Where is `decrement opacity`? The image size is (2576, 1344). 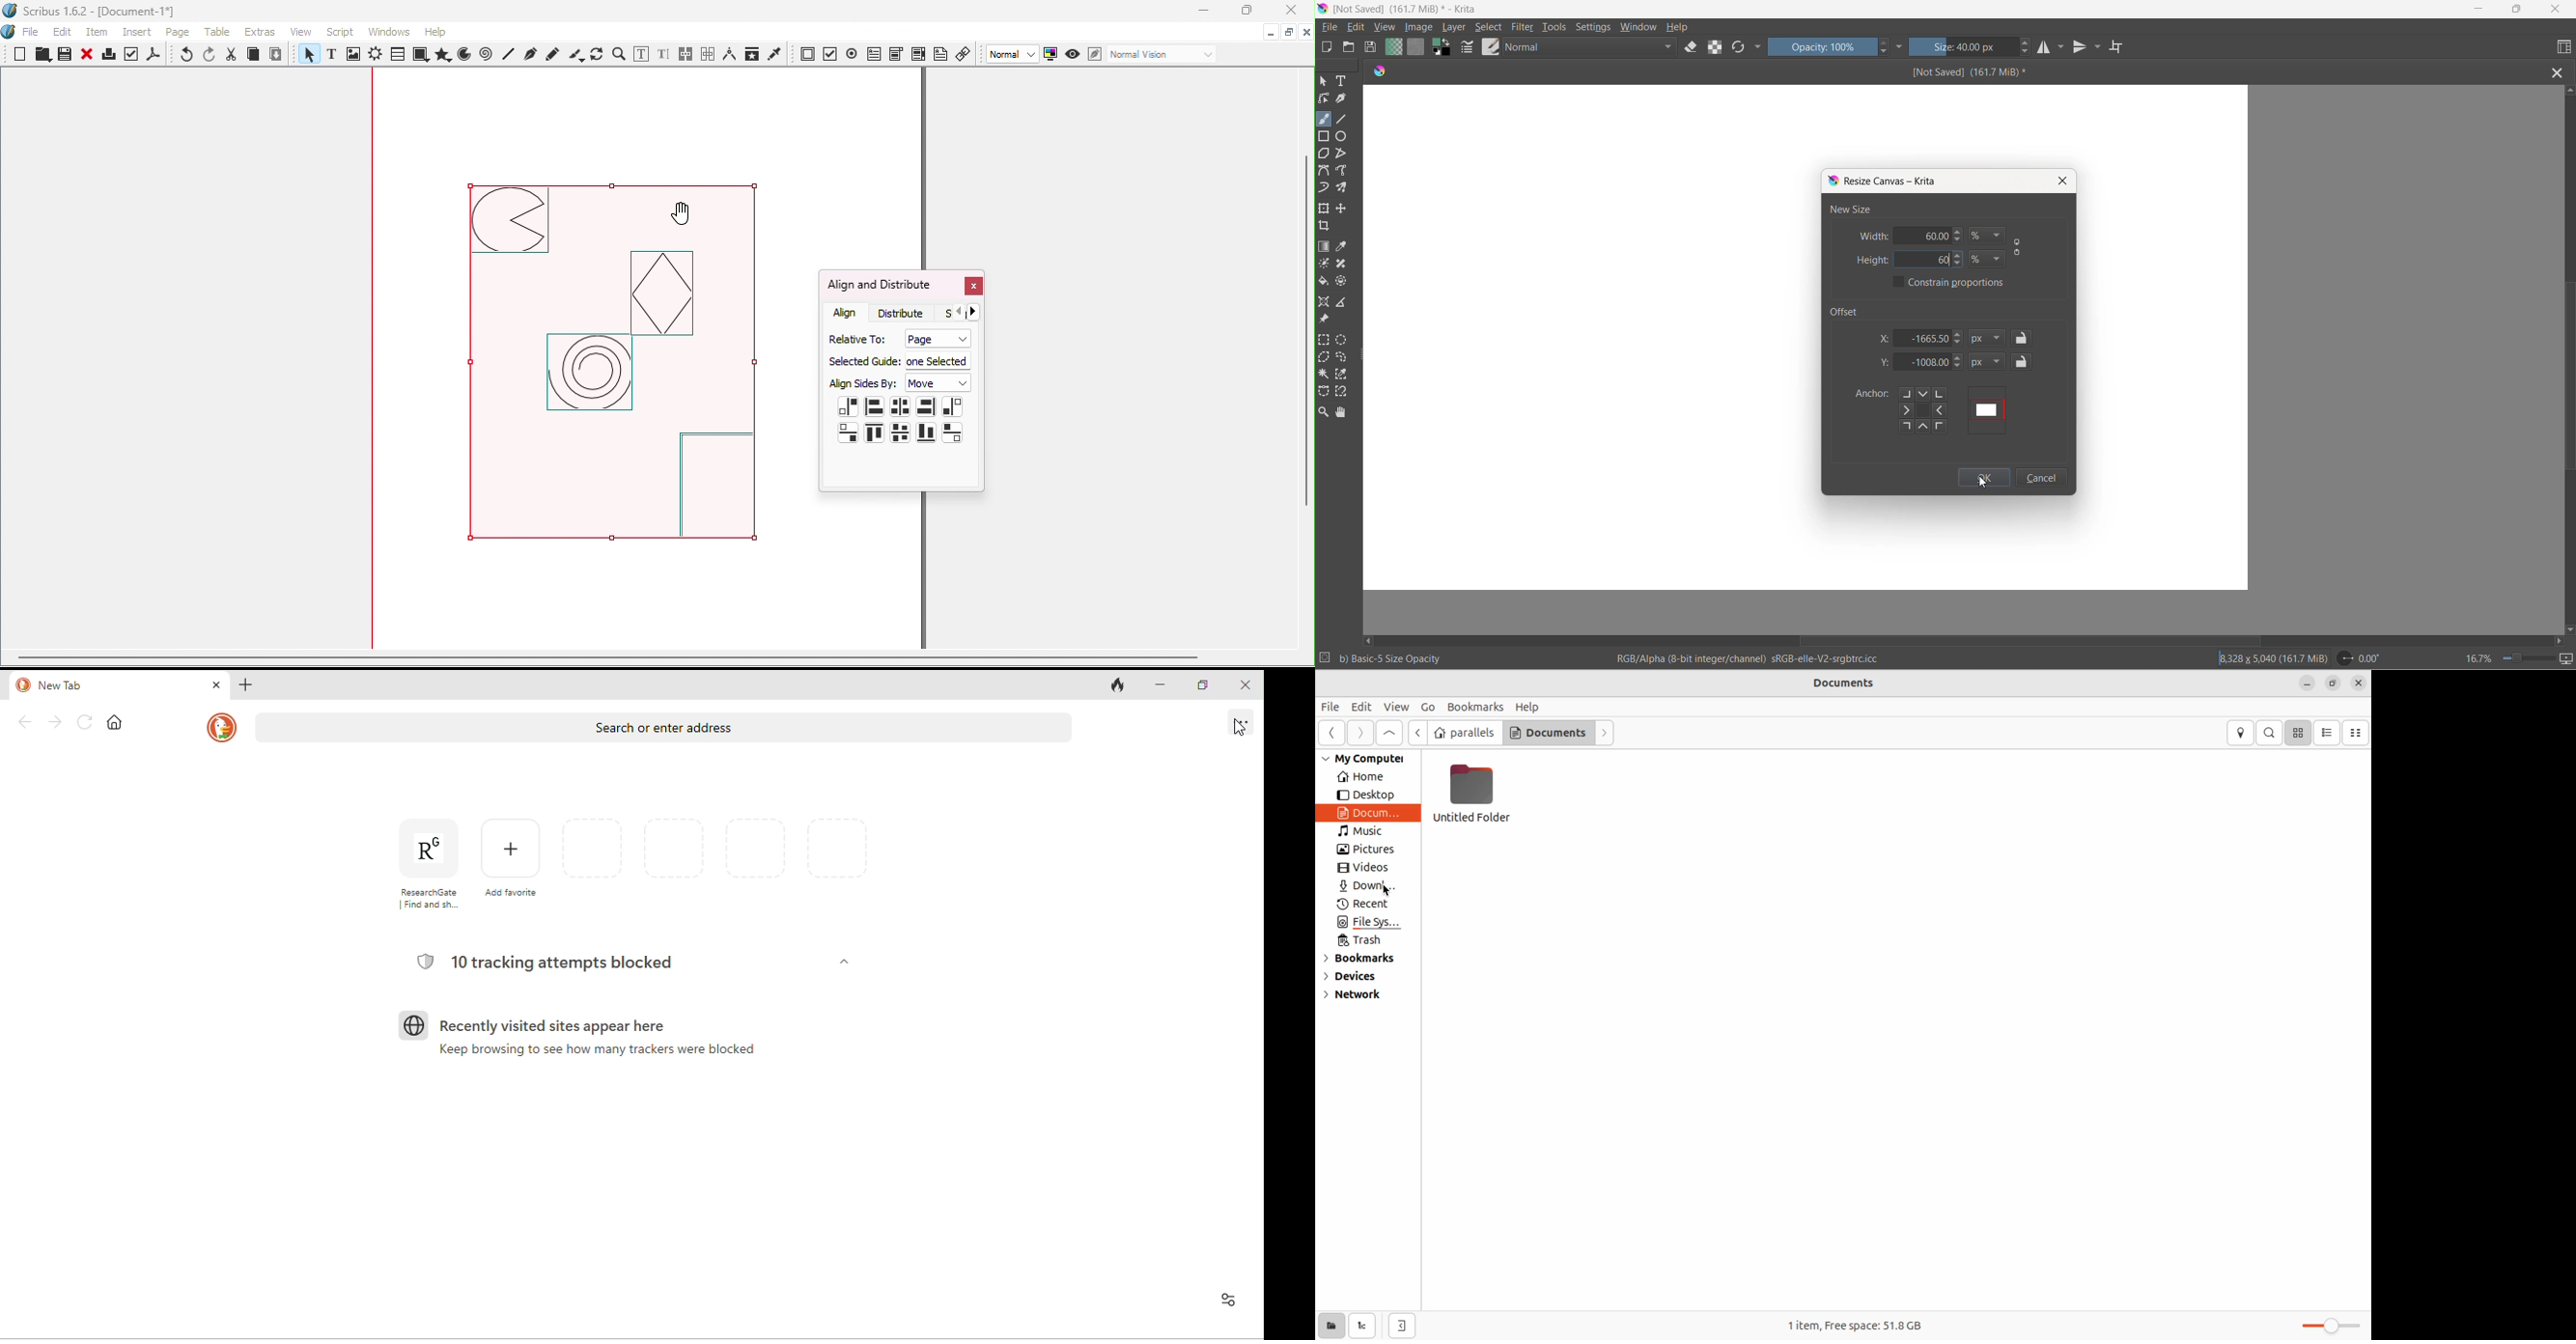
decrement opacity is located at coordinates (1886, 54).